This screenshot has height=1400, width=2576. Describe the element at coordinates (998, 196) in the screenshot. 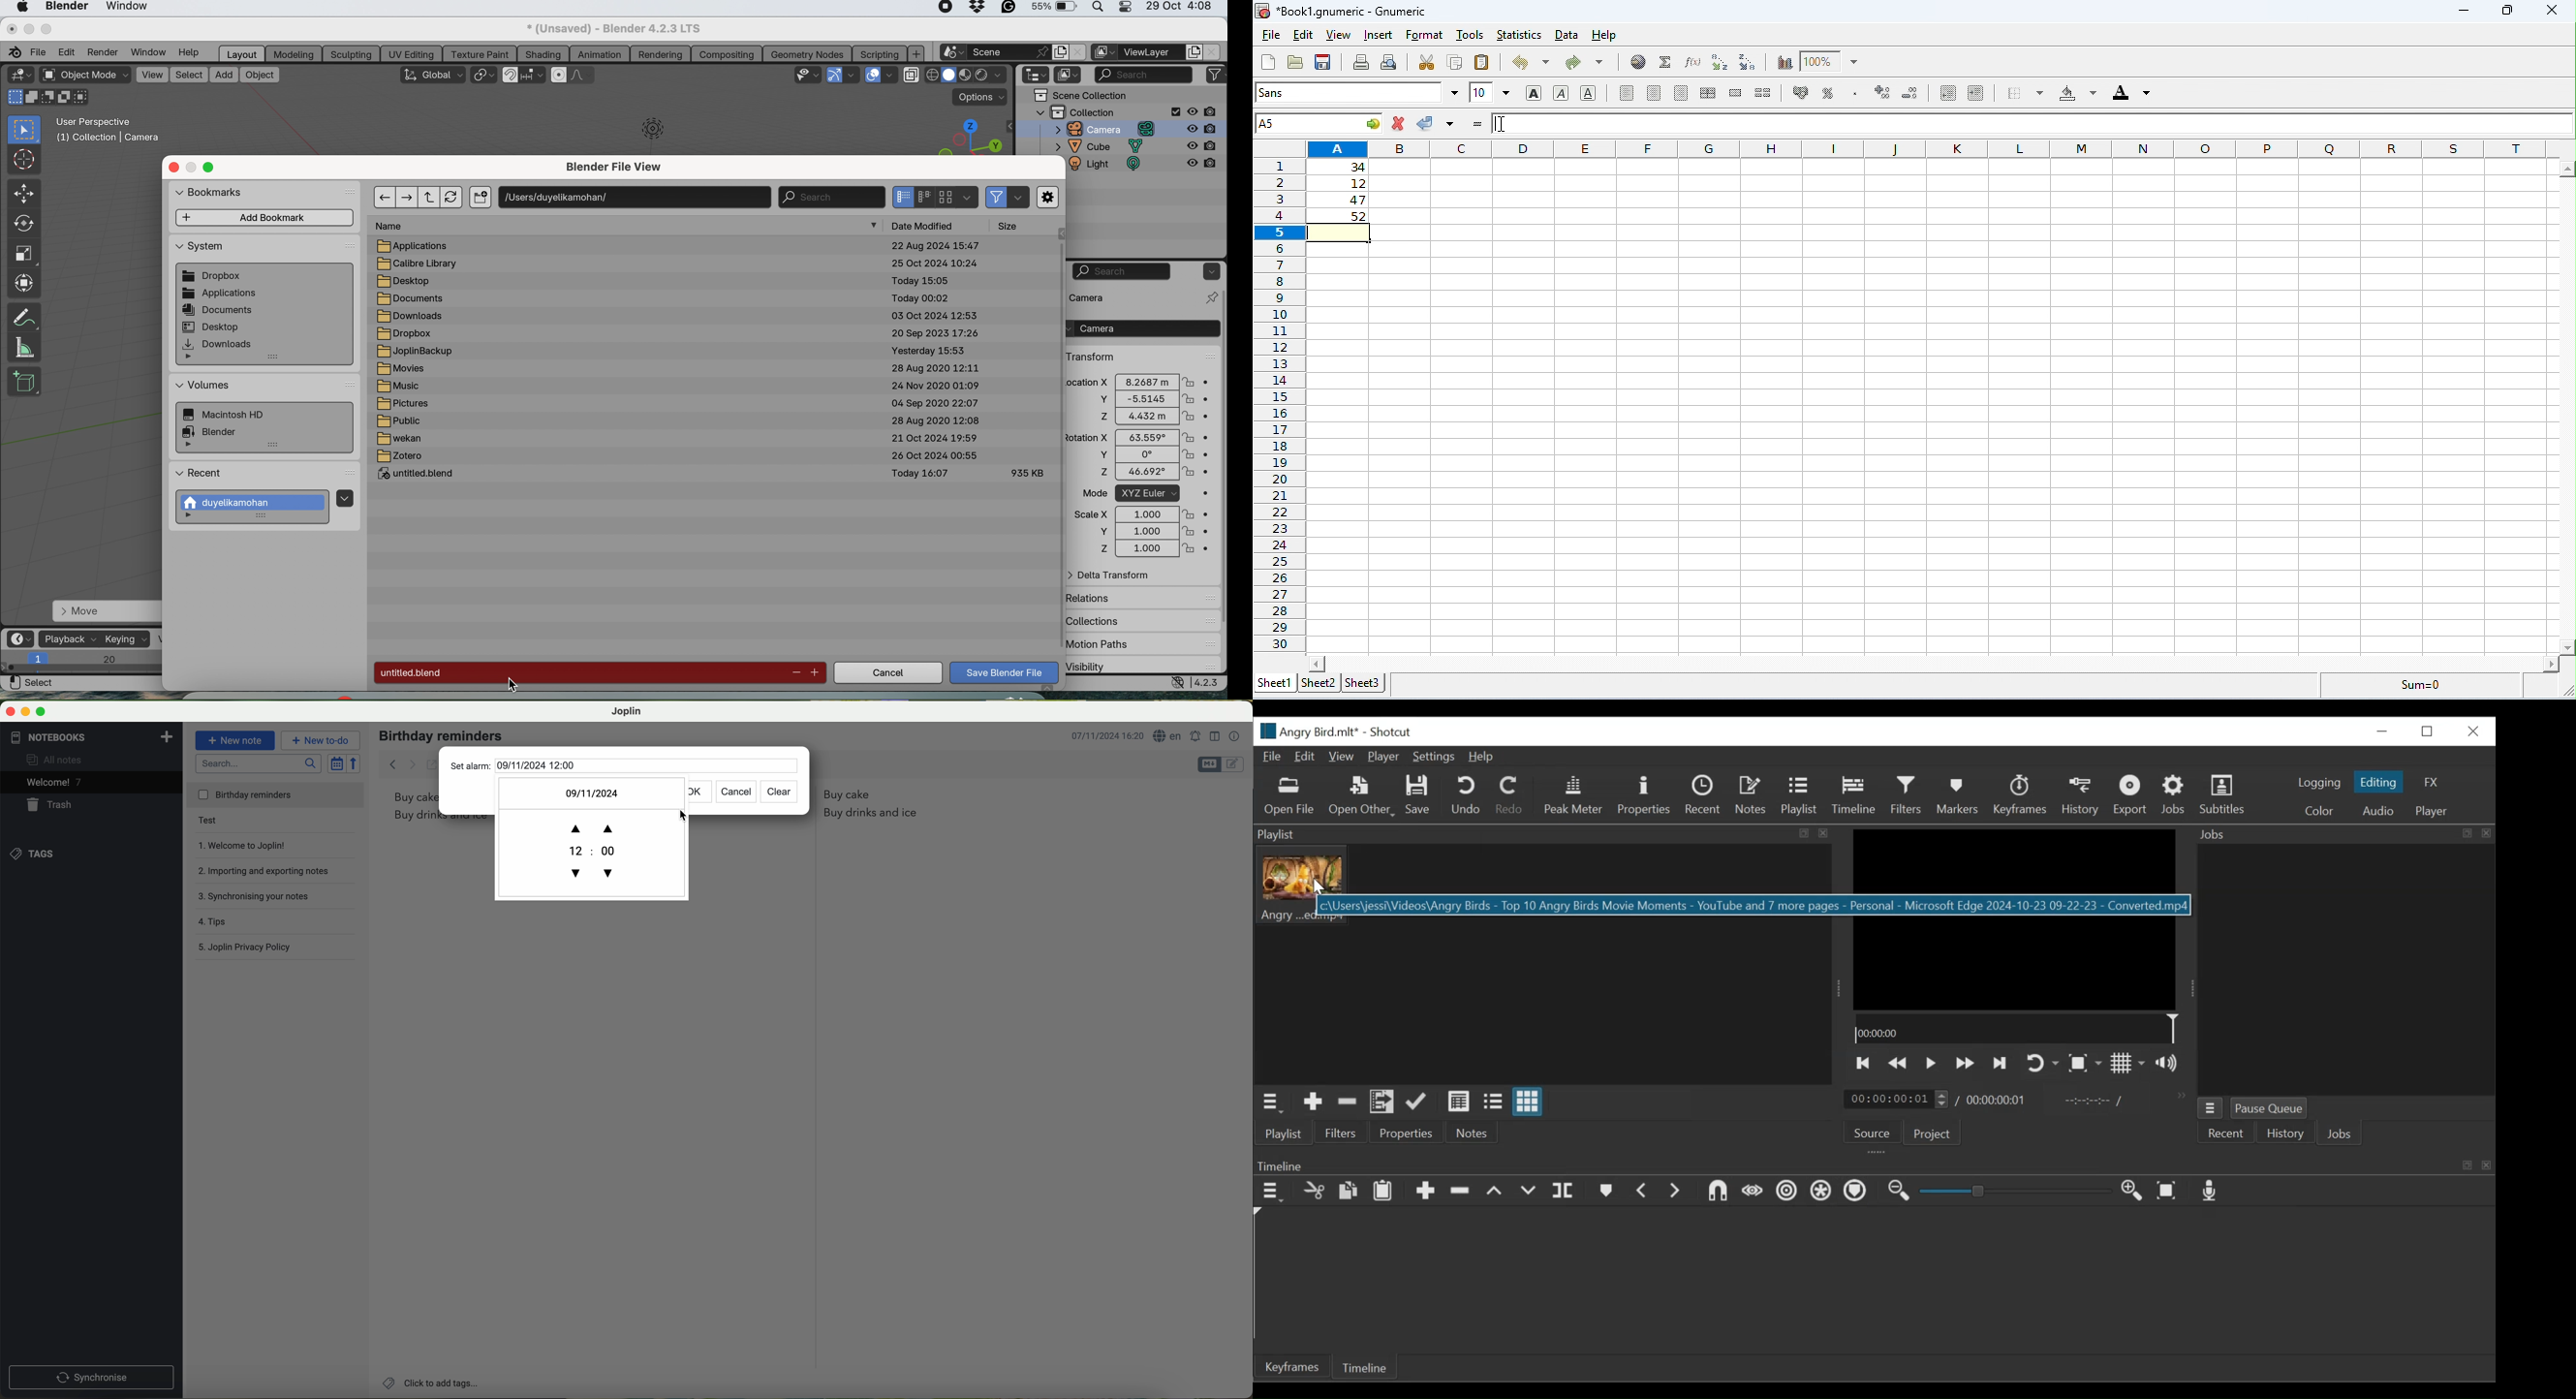

I see `filter` at that location.